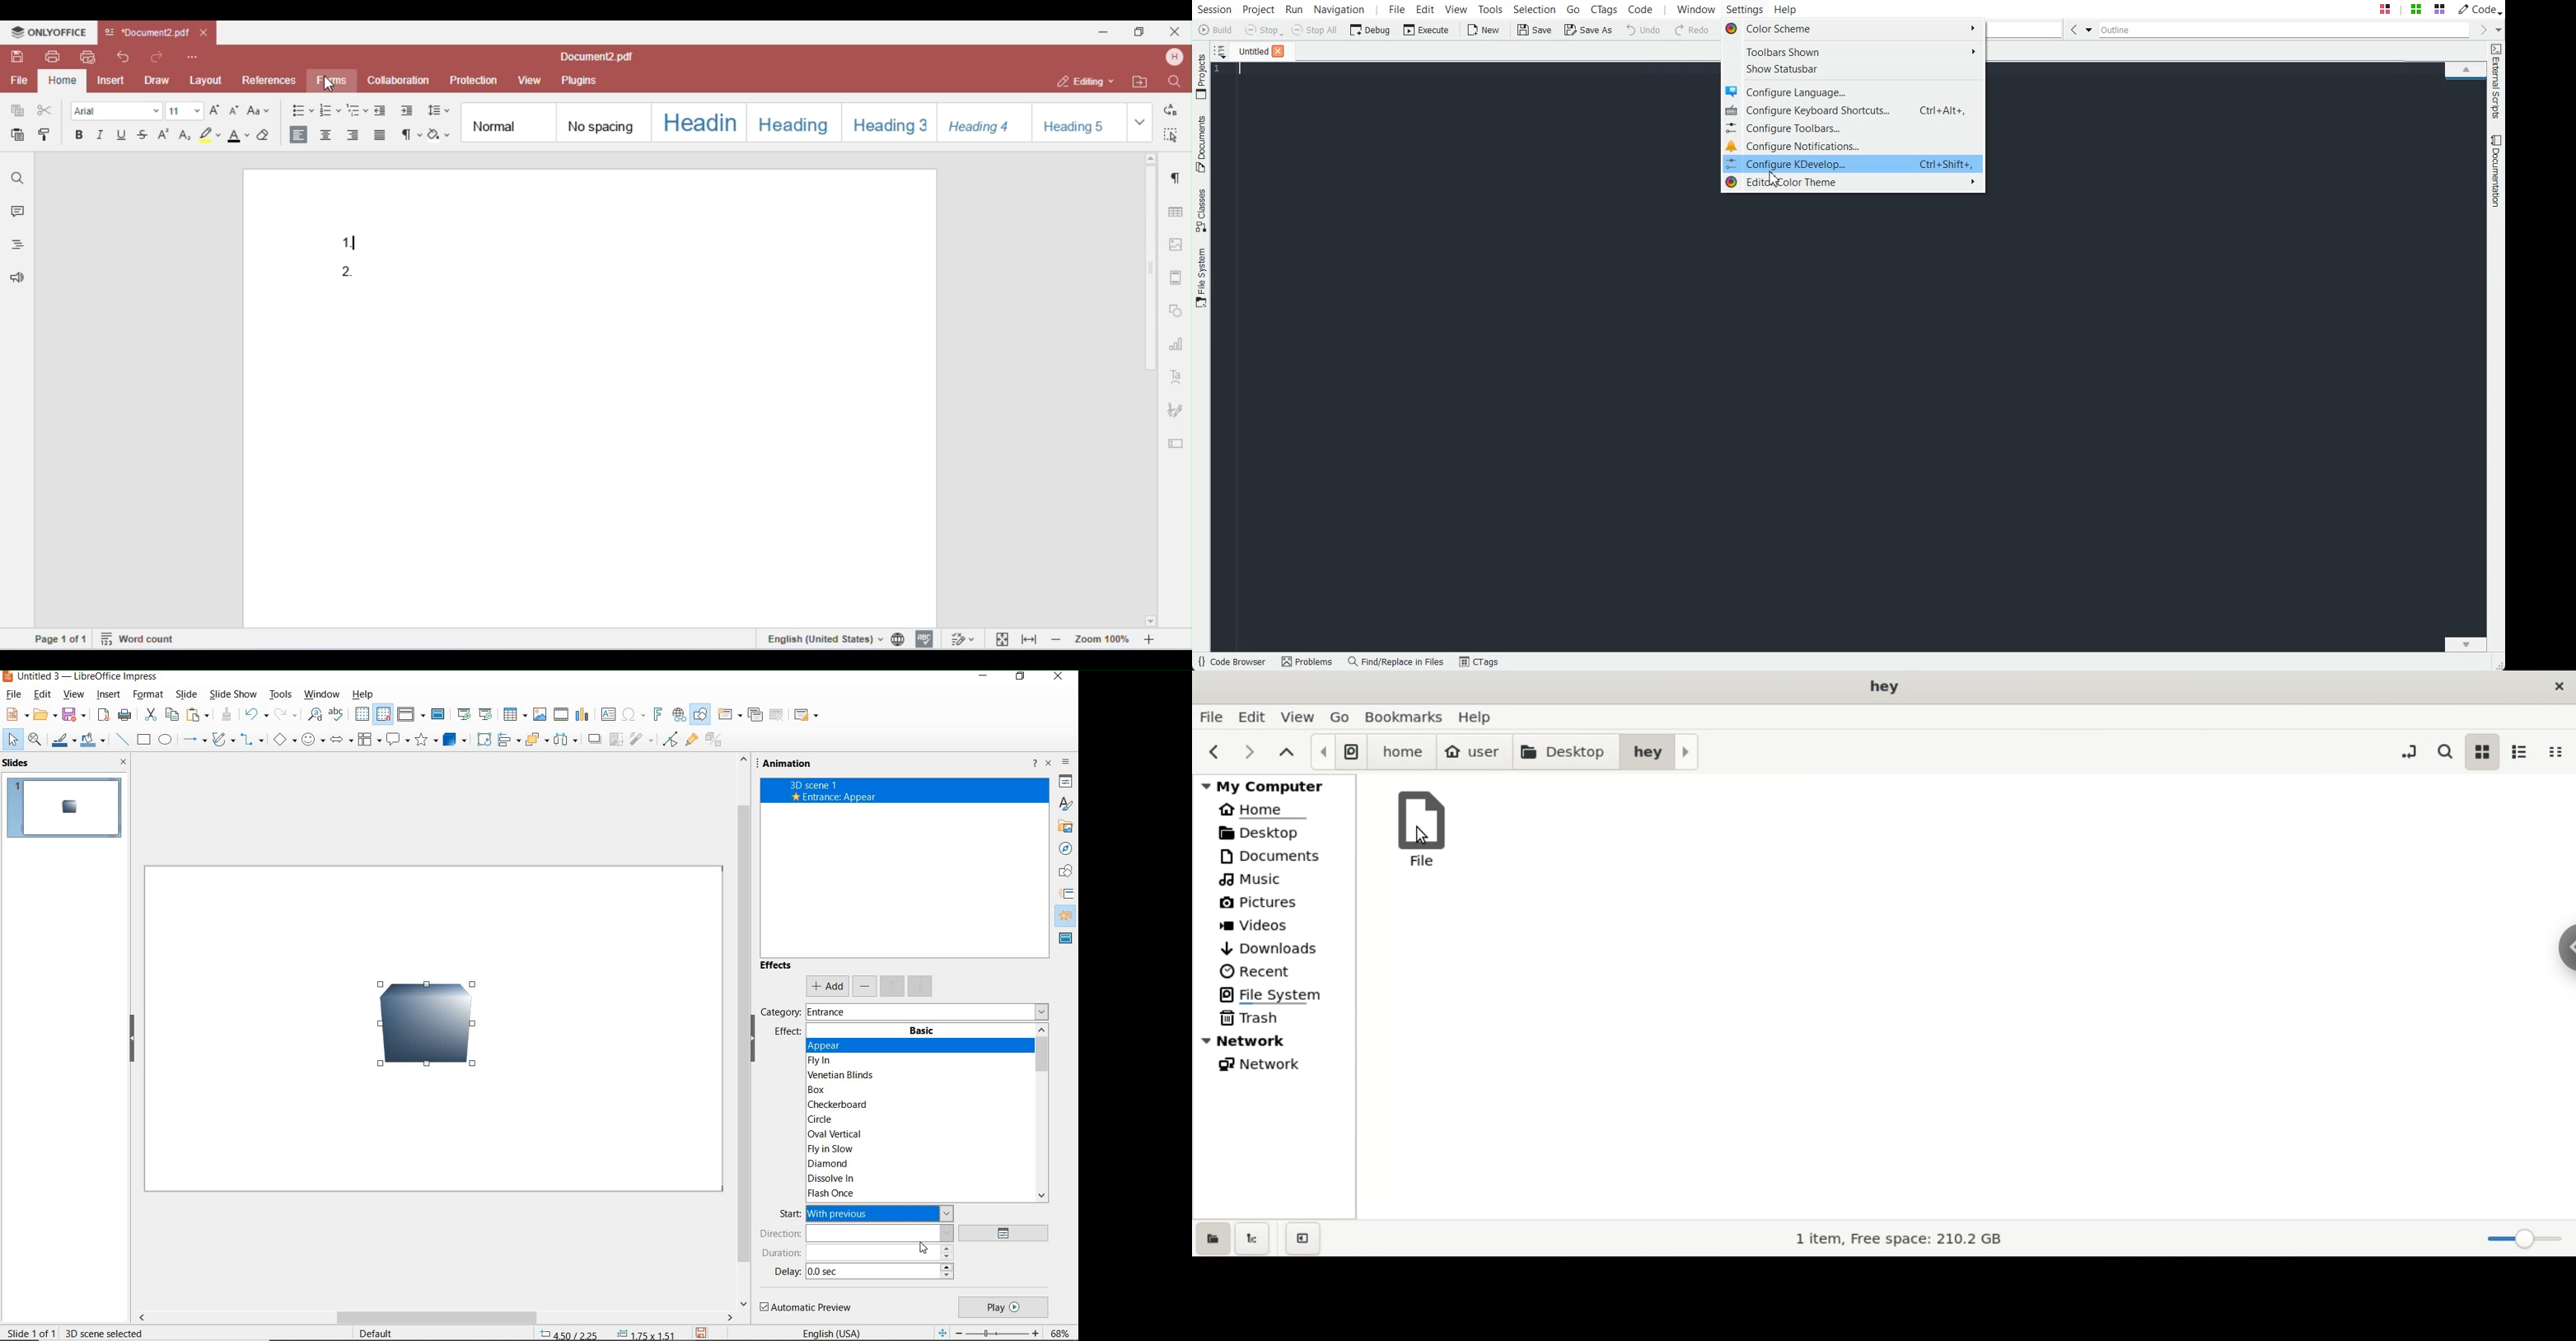  Describe the element at coordinates (881, 1213) in the screenshot. I see `WITH PREVIOUS` at that location.